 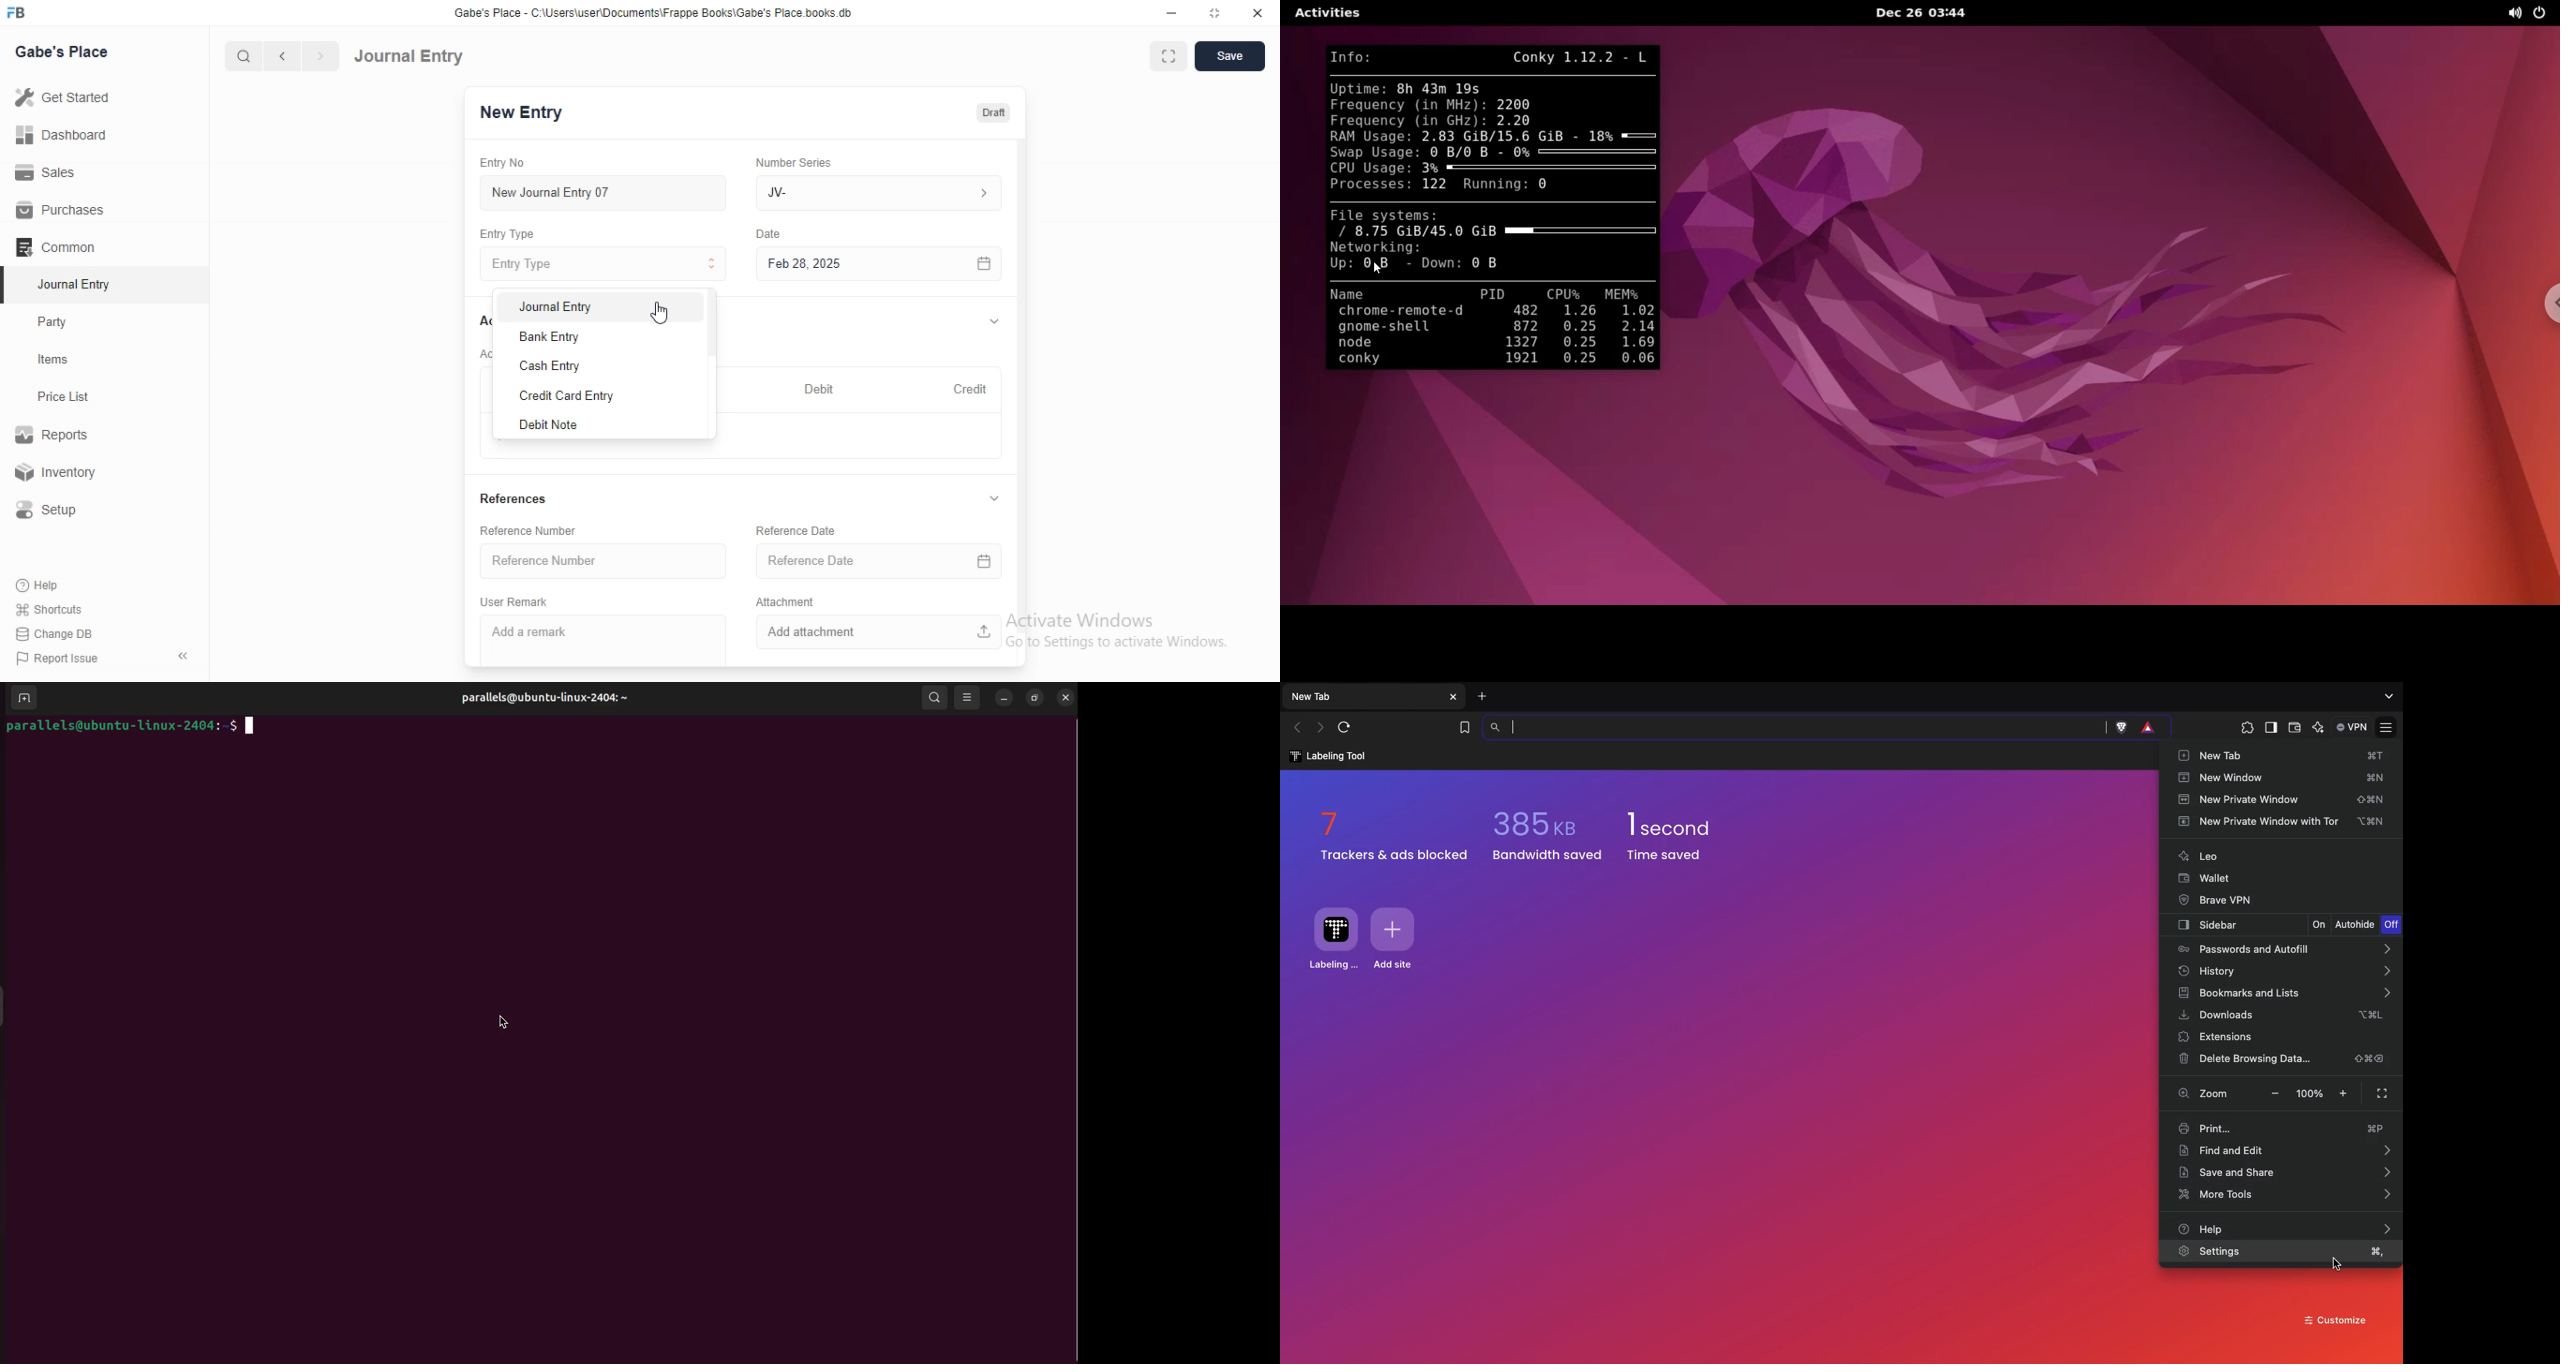 I want to click on Entry Type, so click(x=602, y=264).